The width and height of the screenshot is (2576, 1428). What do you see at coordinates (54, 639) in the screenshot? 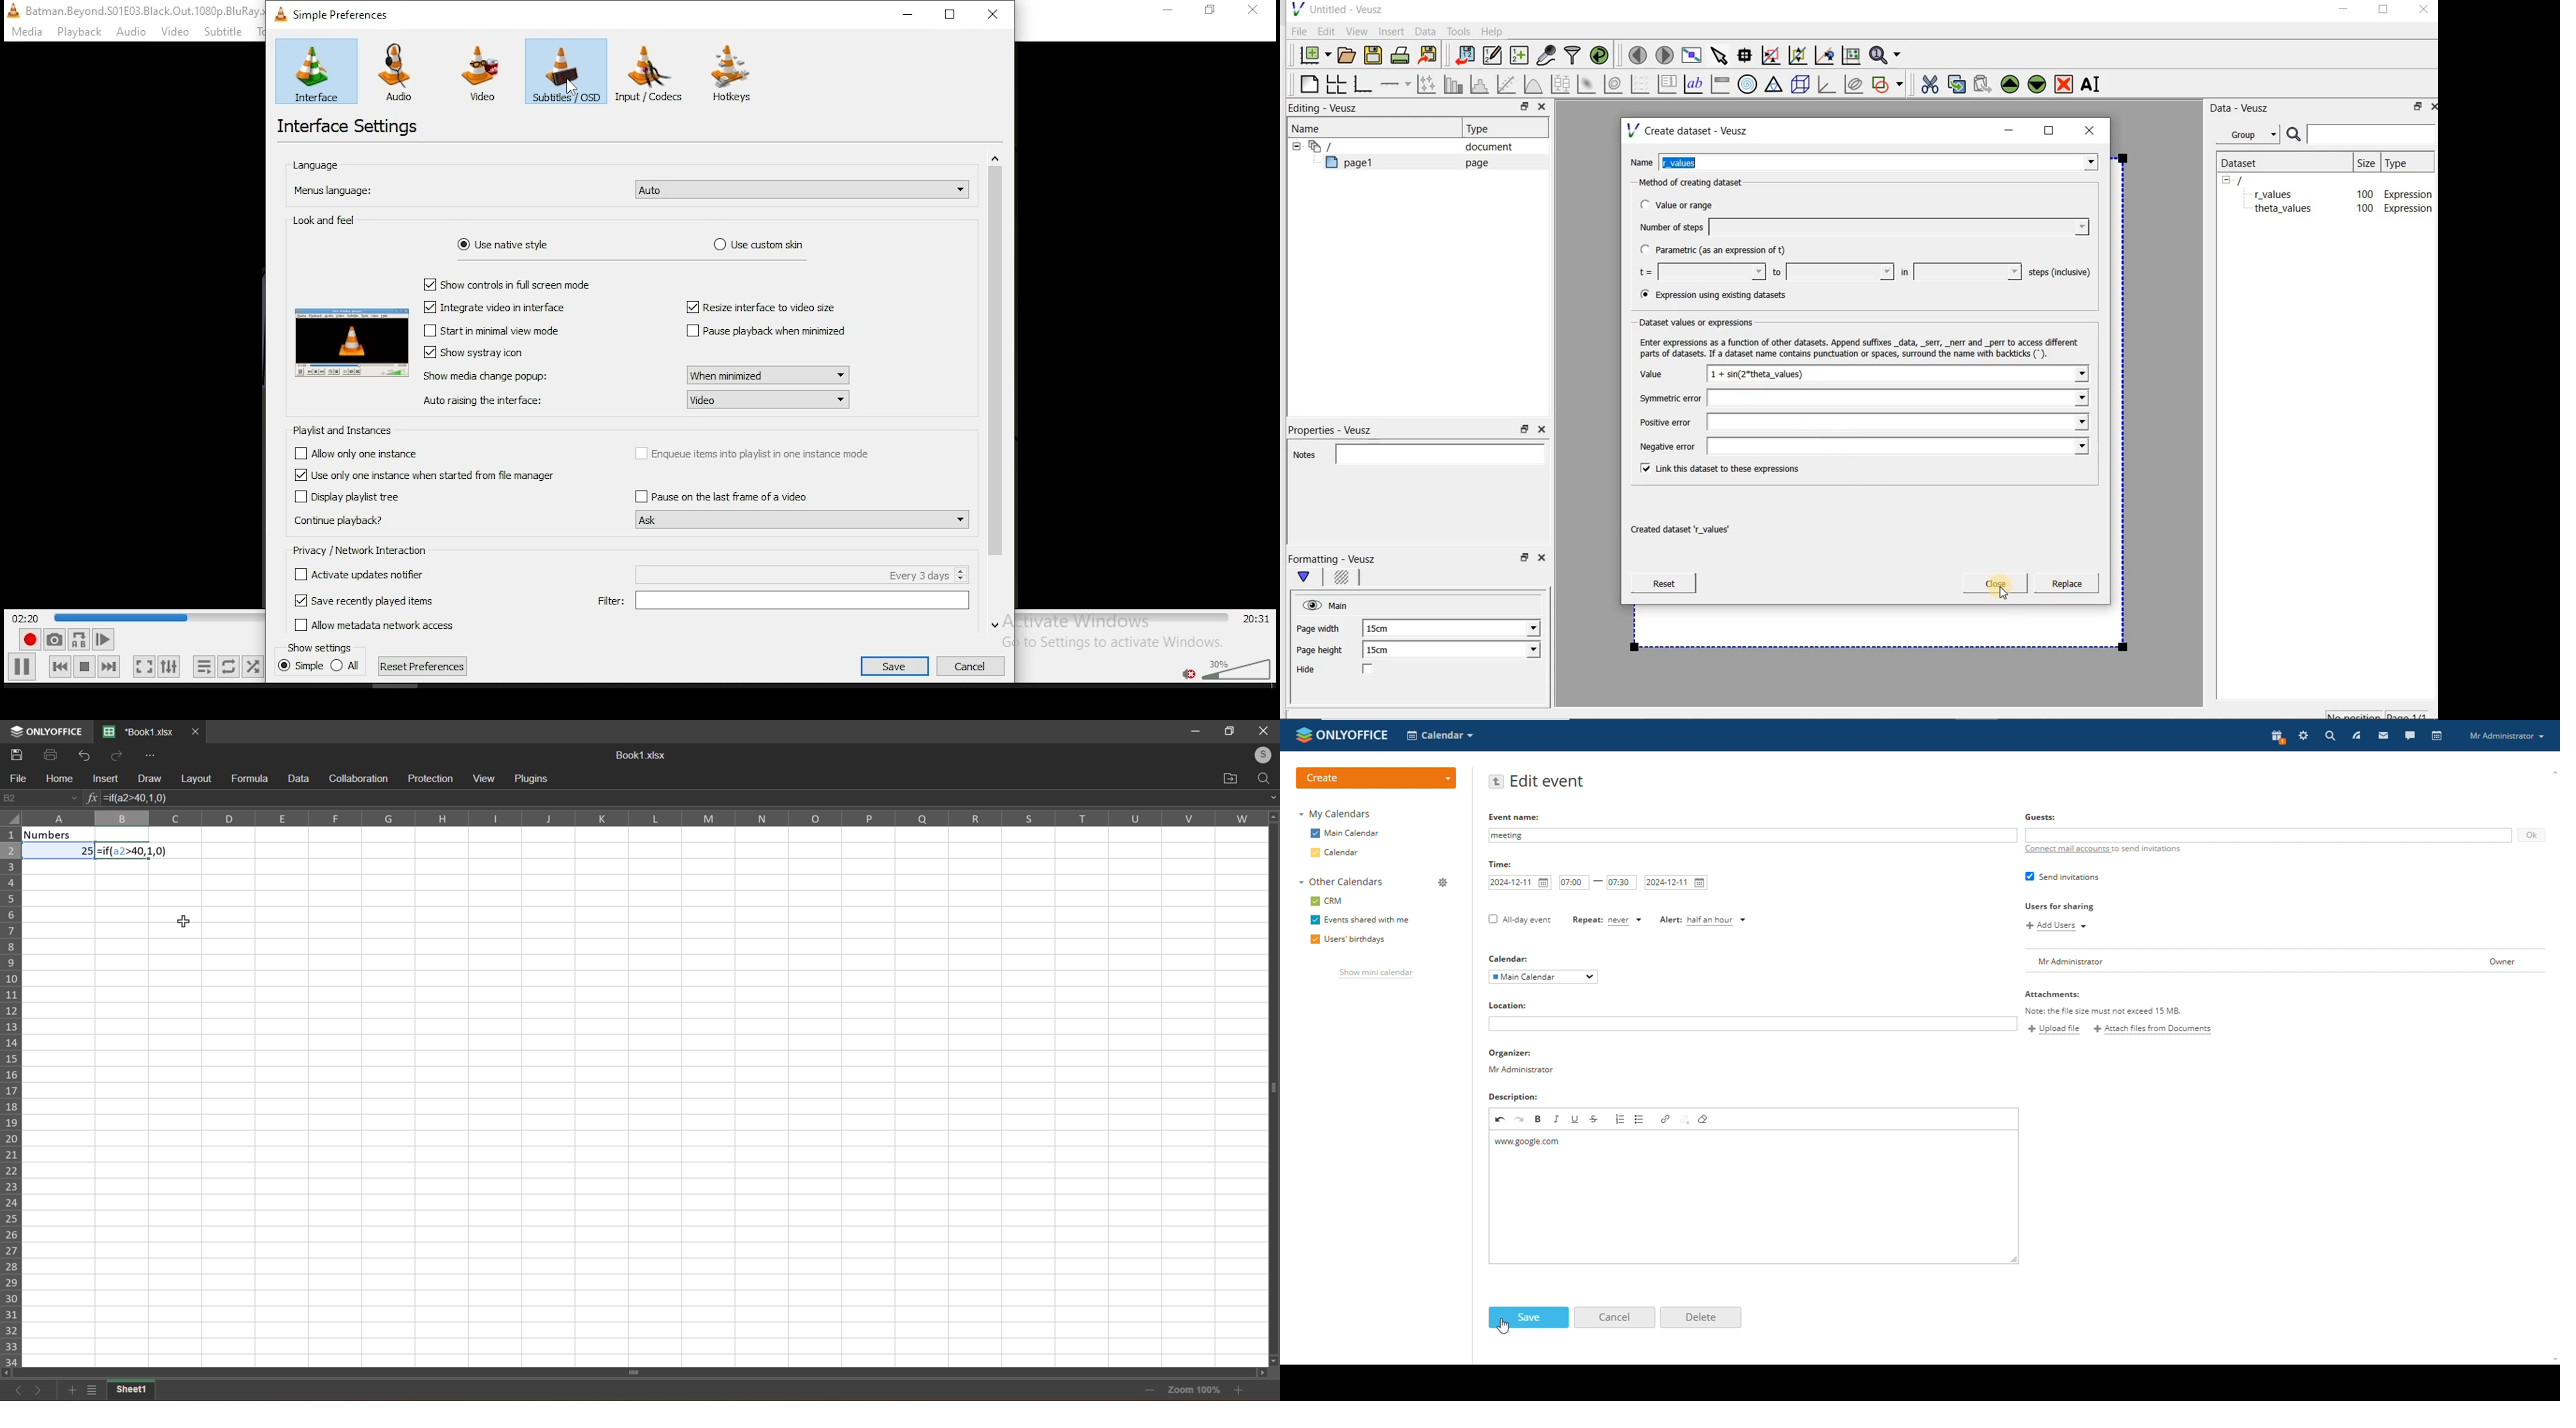
I see `take a snapshot` at bounding box center [54, 639].